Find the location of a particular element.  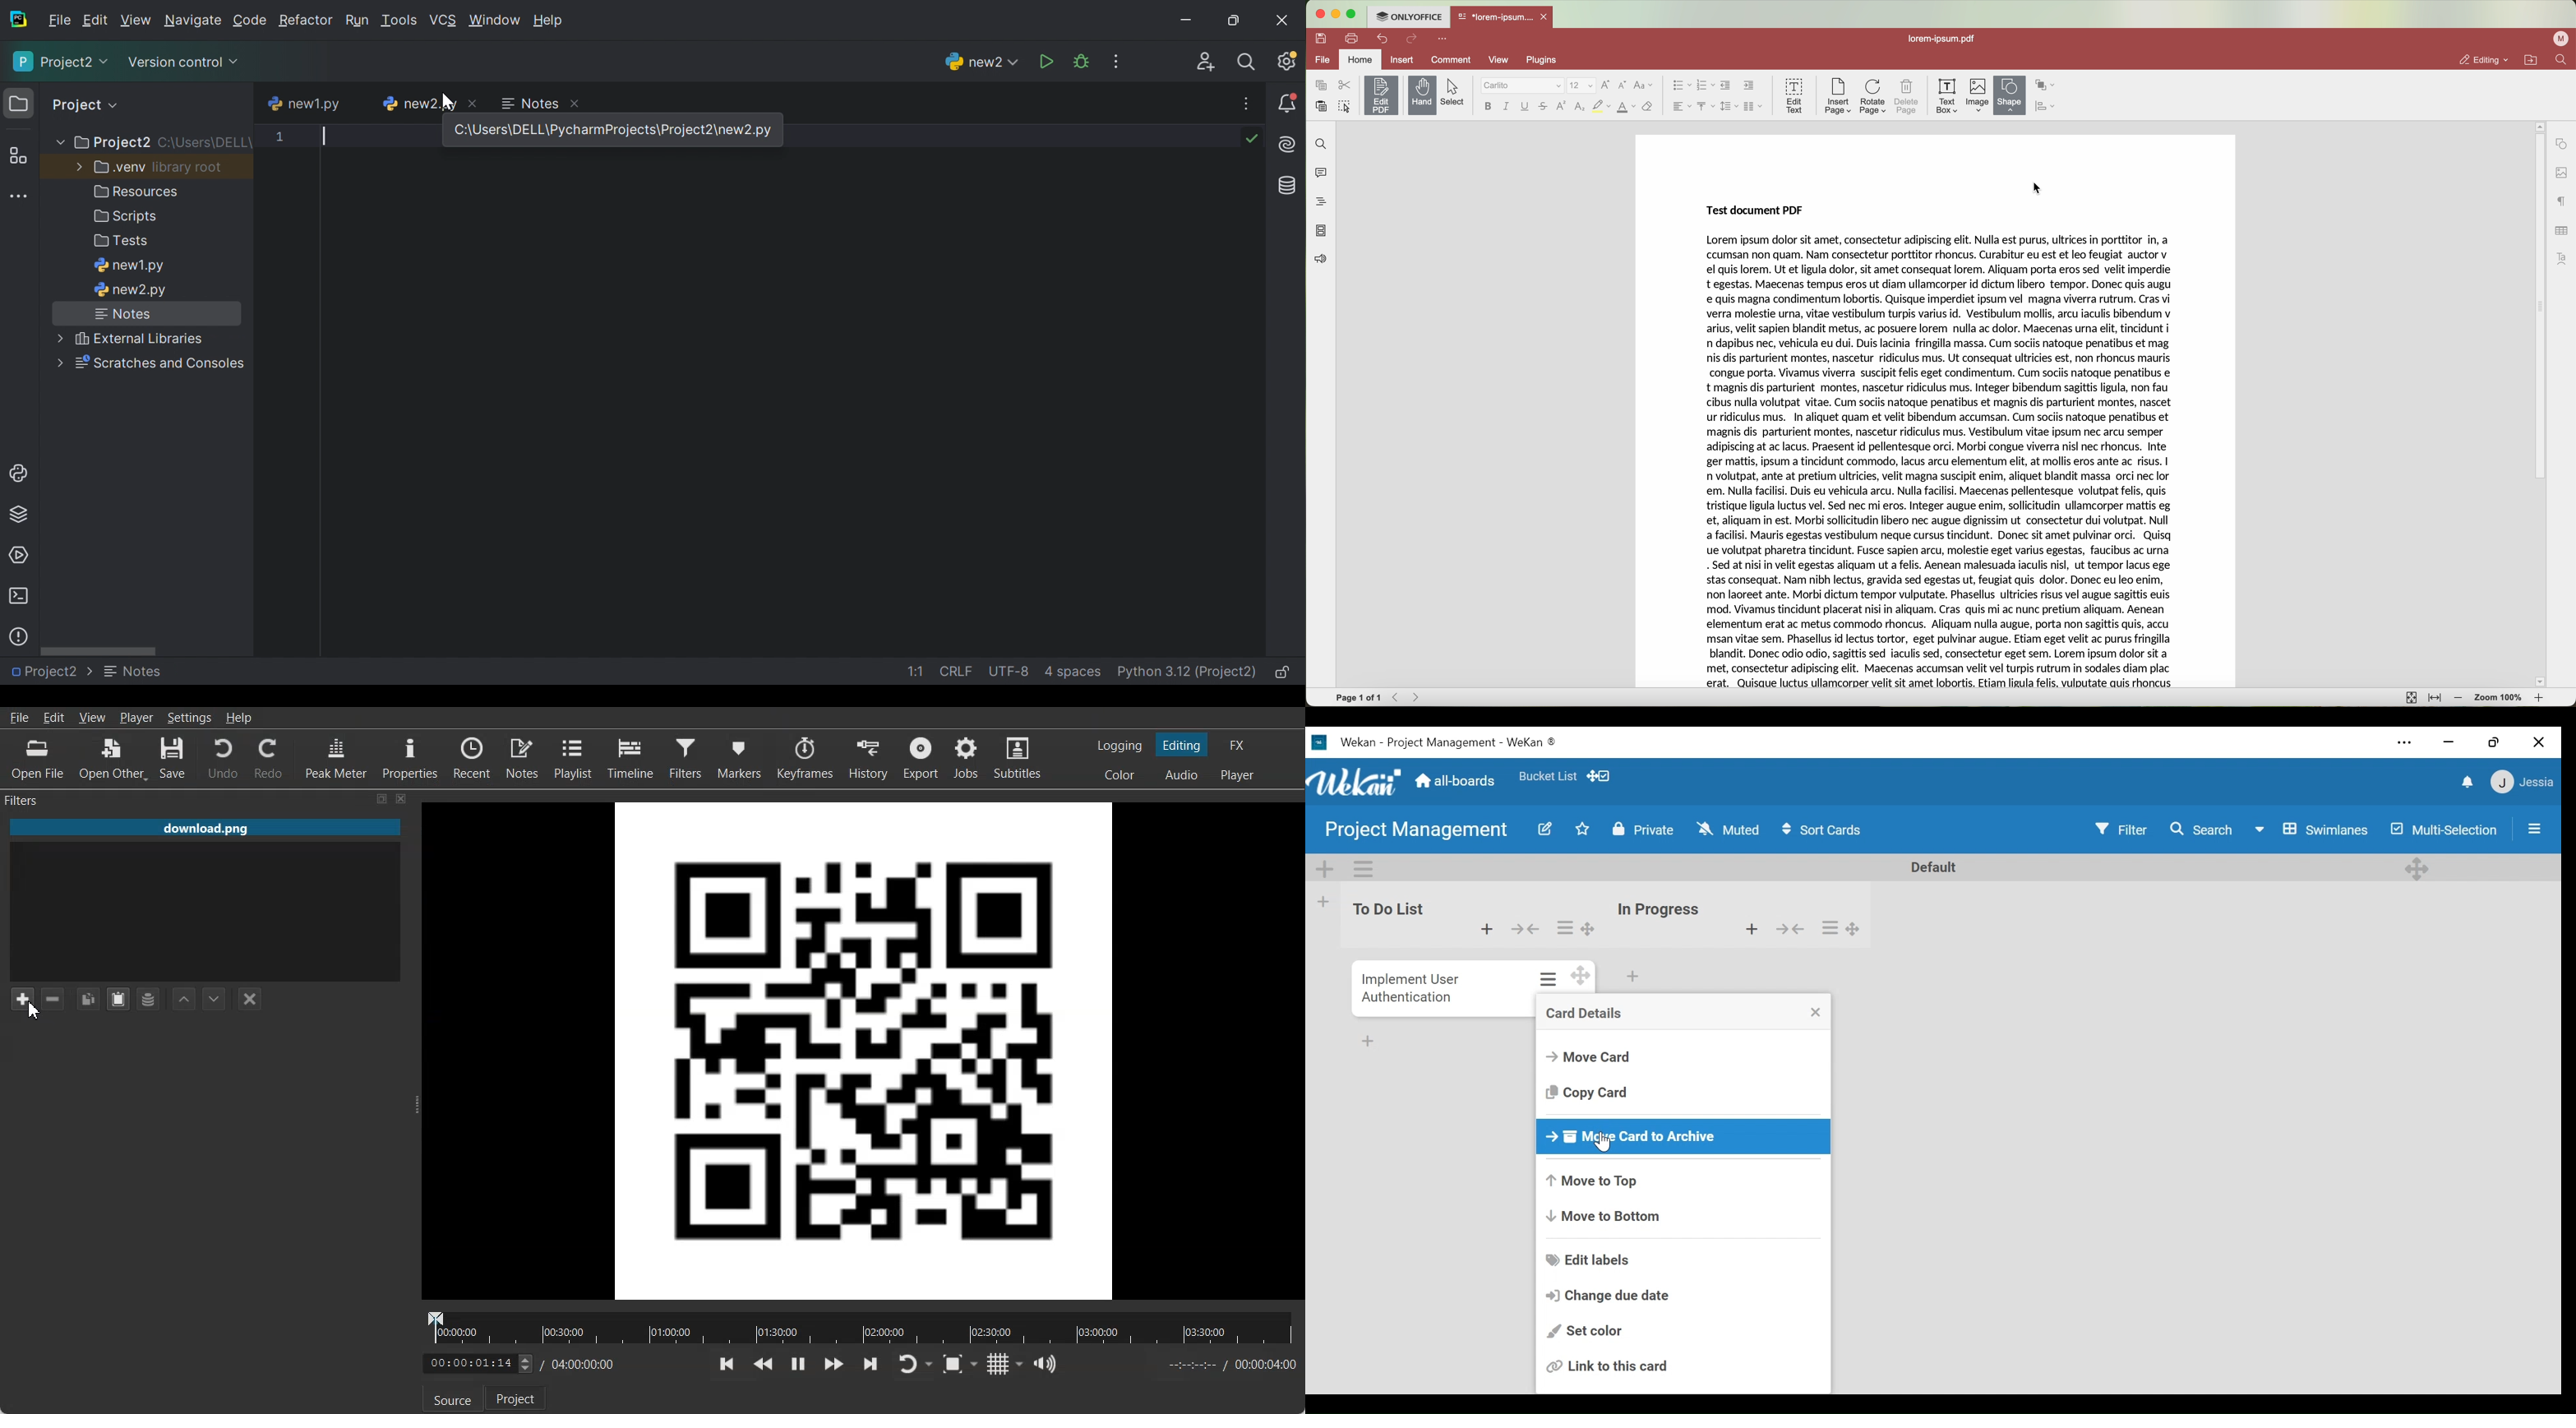

view is located at coordinates (1499, 59).